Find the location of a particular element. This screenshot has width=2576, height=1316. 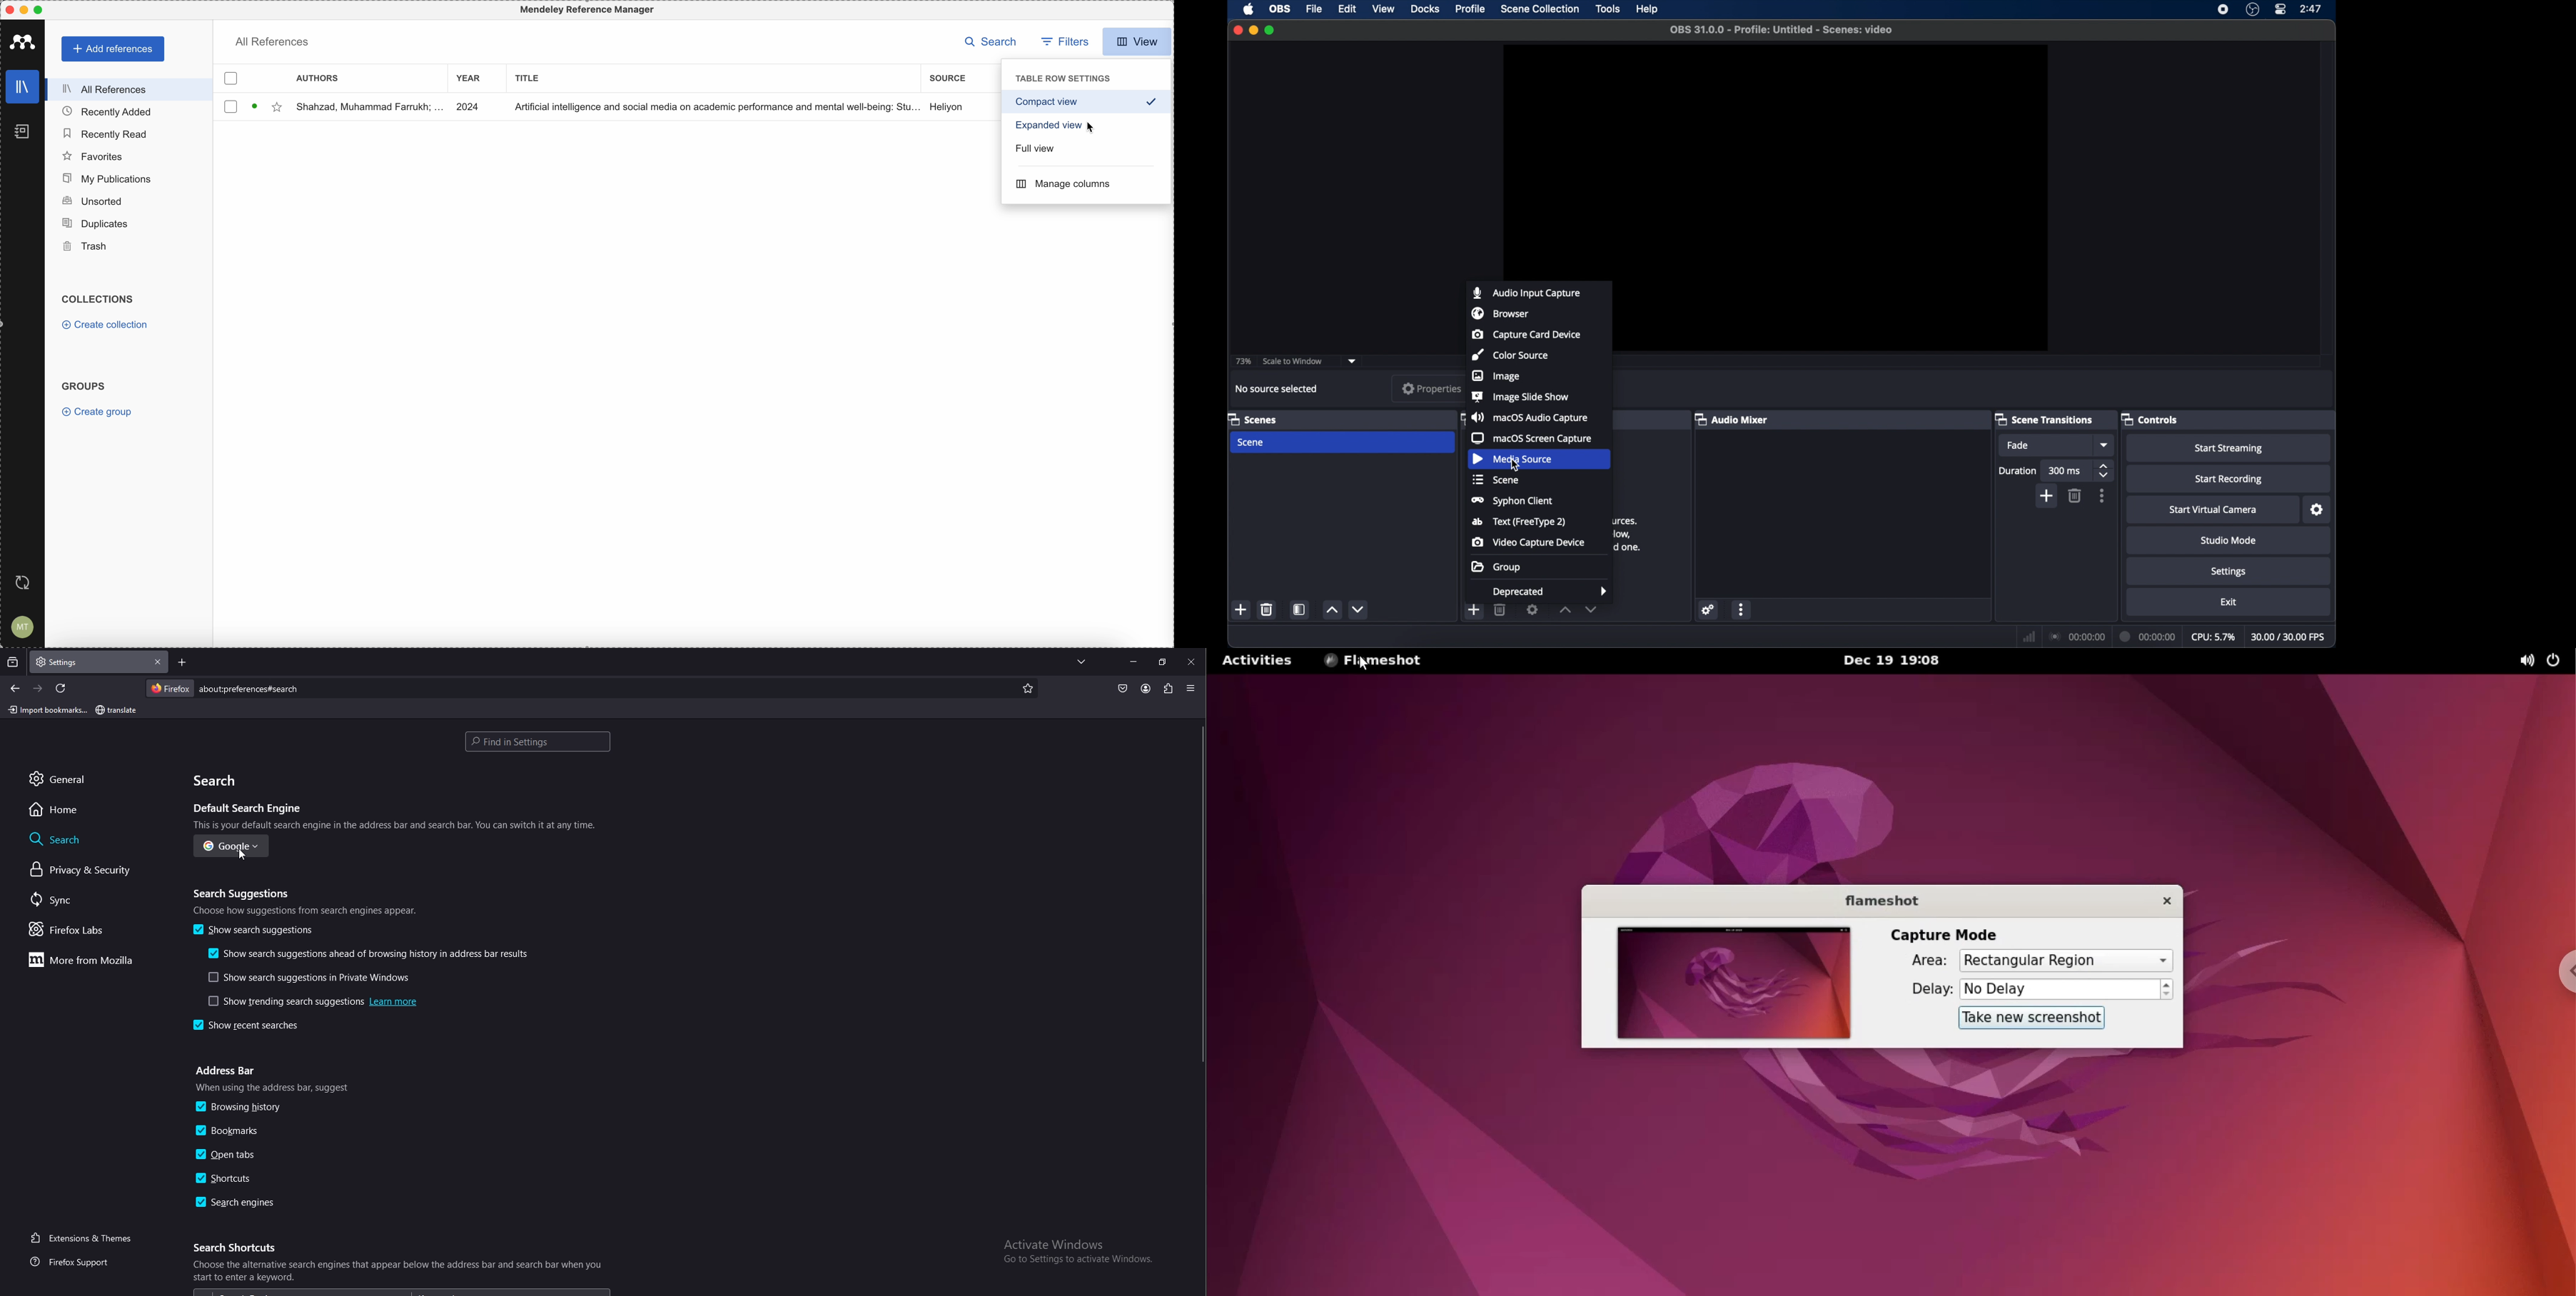

browser is located at coordinates (1500, 313).